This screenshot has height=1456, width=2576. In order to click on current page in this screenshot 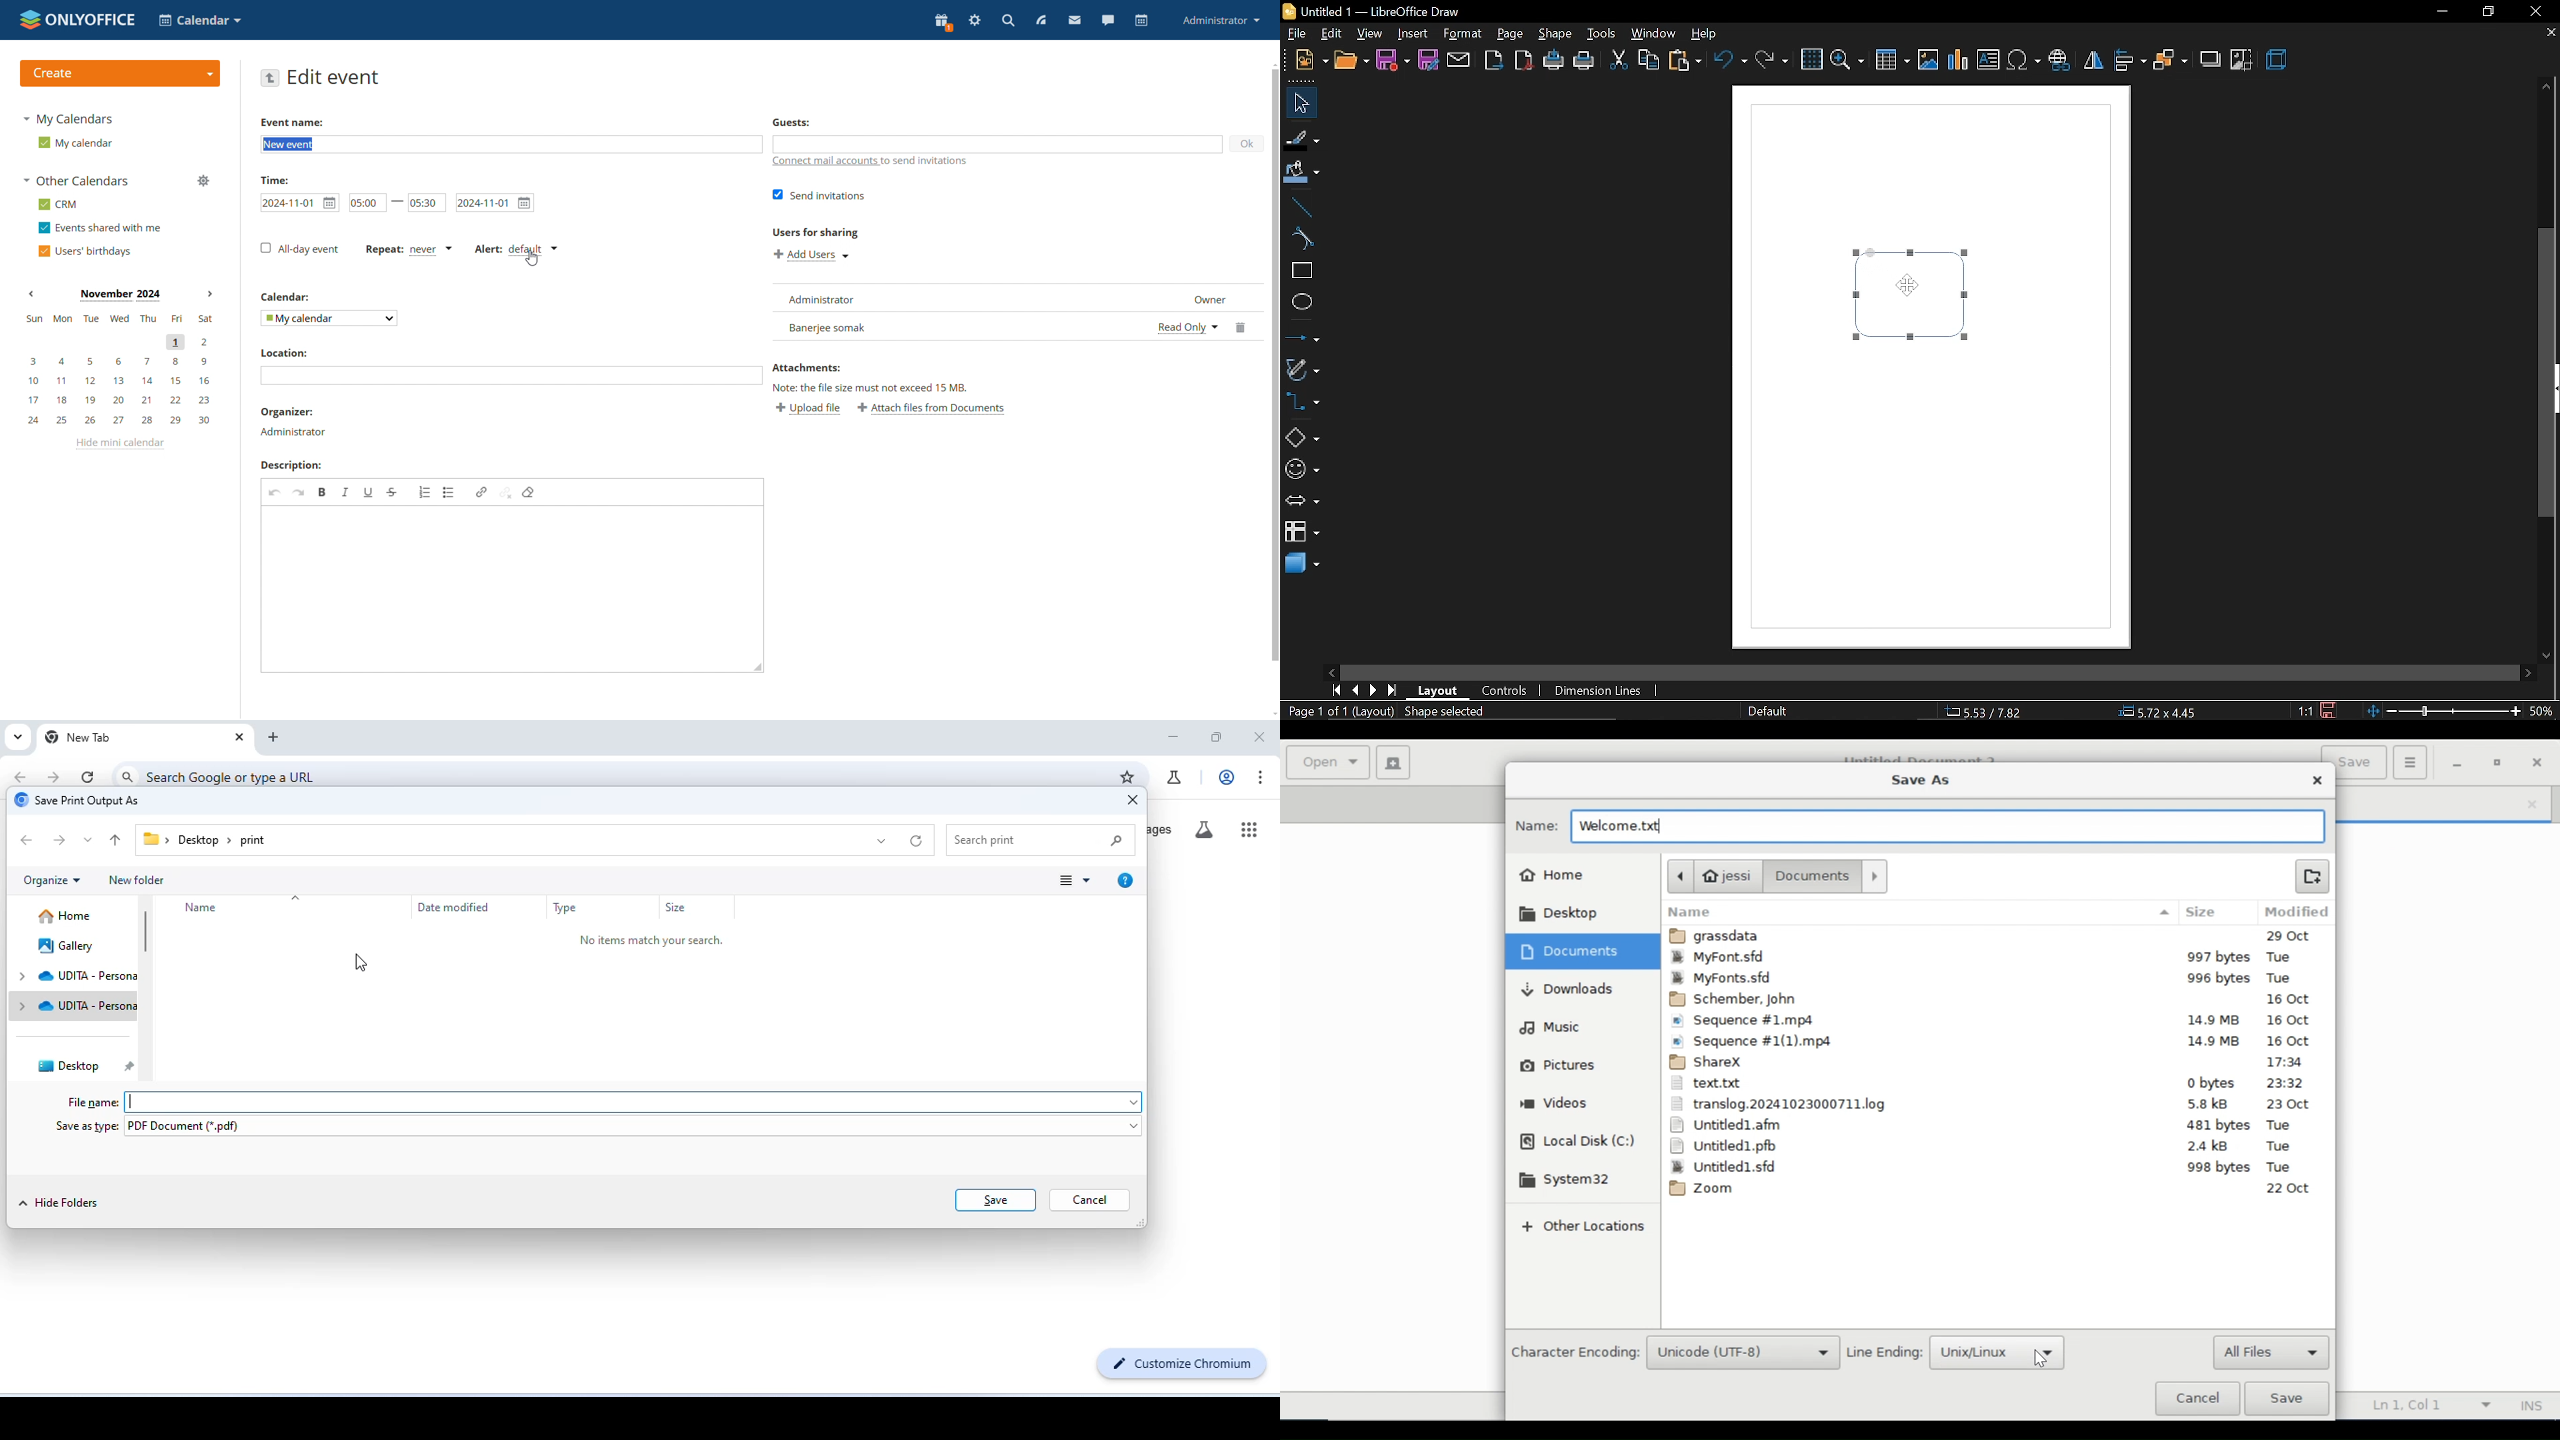, I will do `click(1339, 712)`.